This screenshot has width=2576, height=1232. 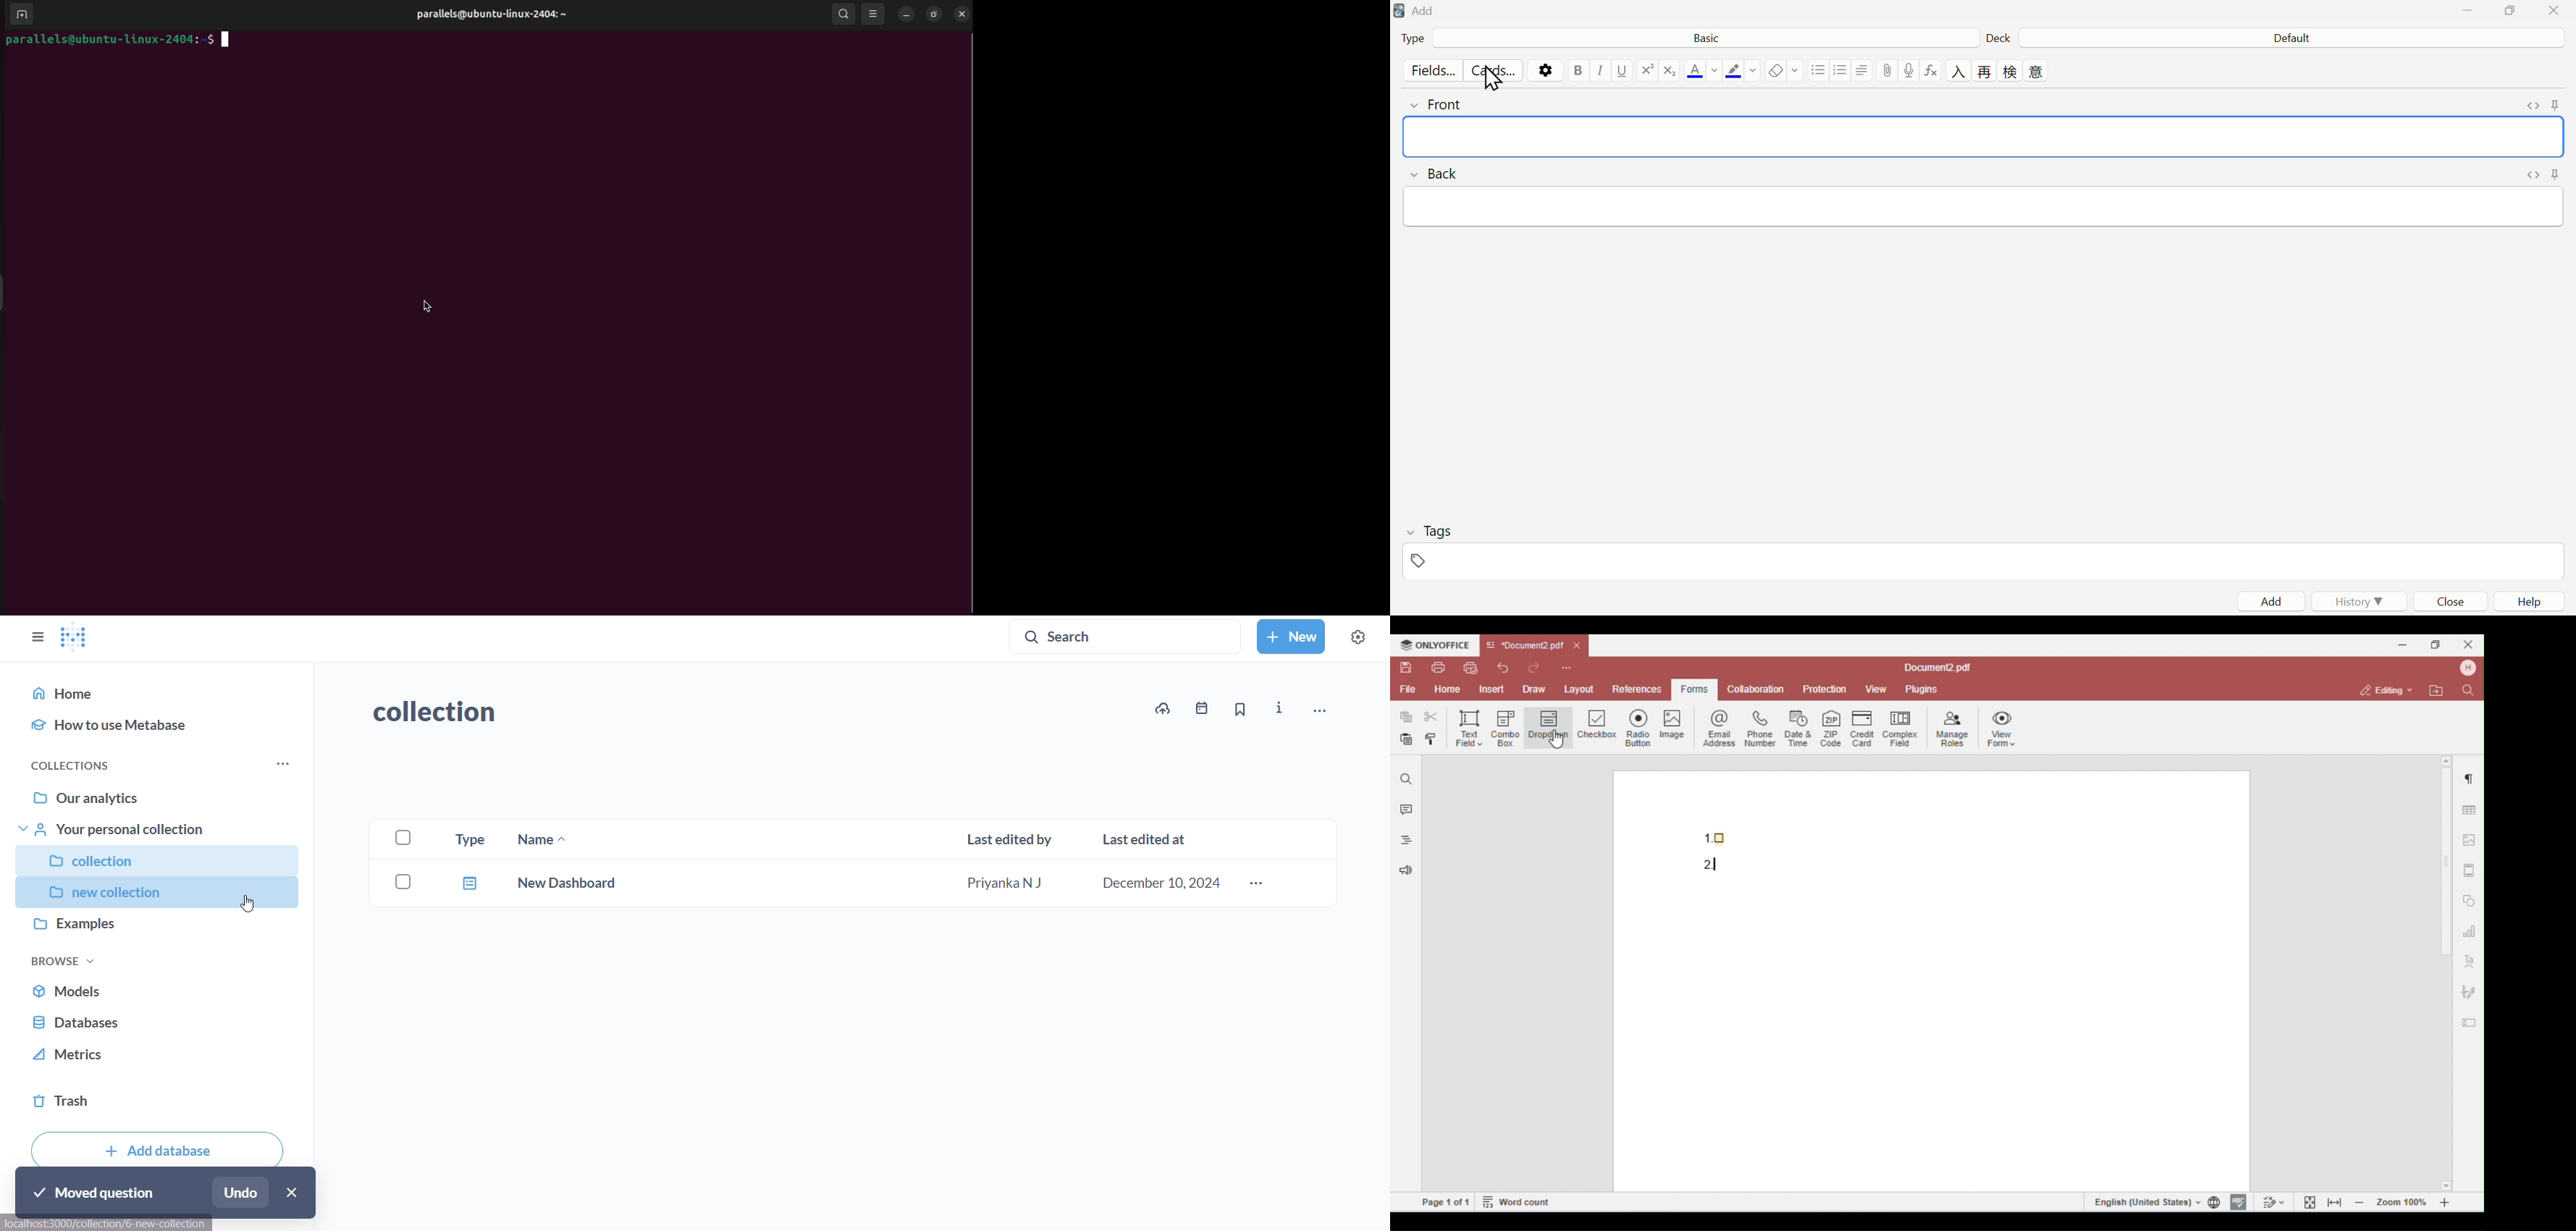 What do you see at coordinates (1443, 547) in the screenshot?
I see `Tags` at bounding box center [1443, 547].